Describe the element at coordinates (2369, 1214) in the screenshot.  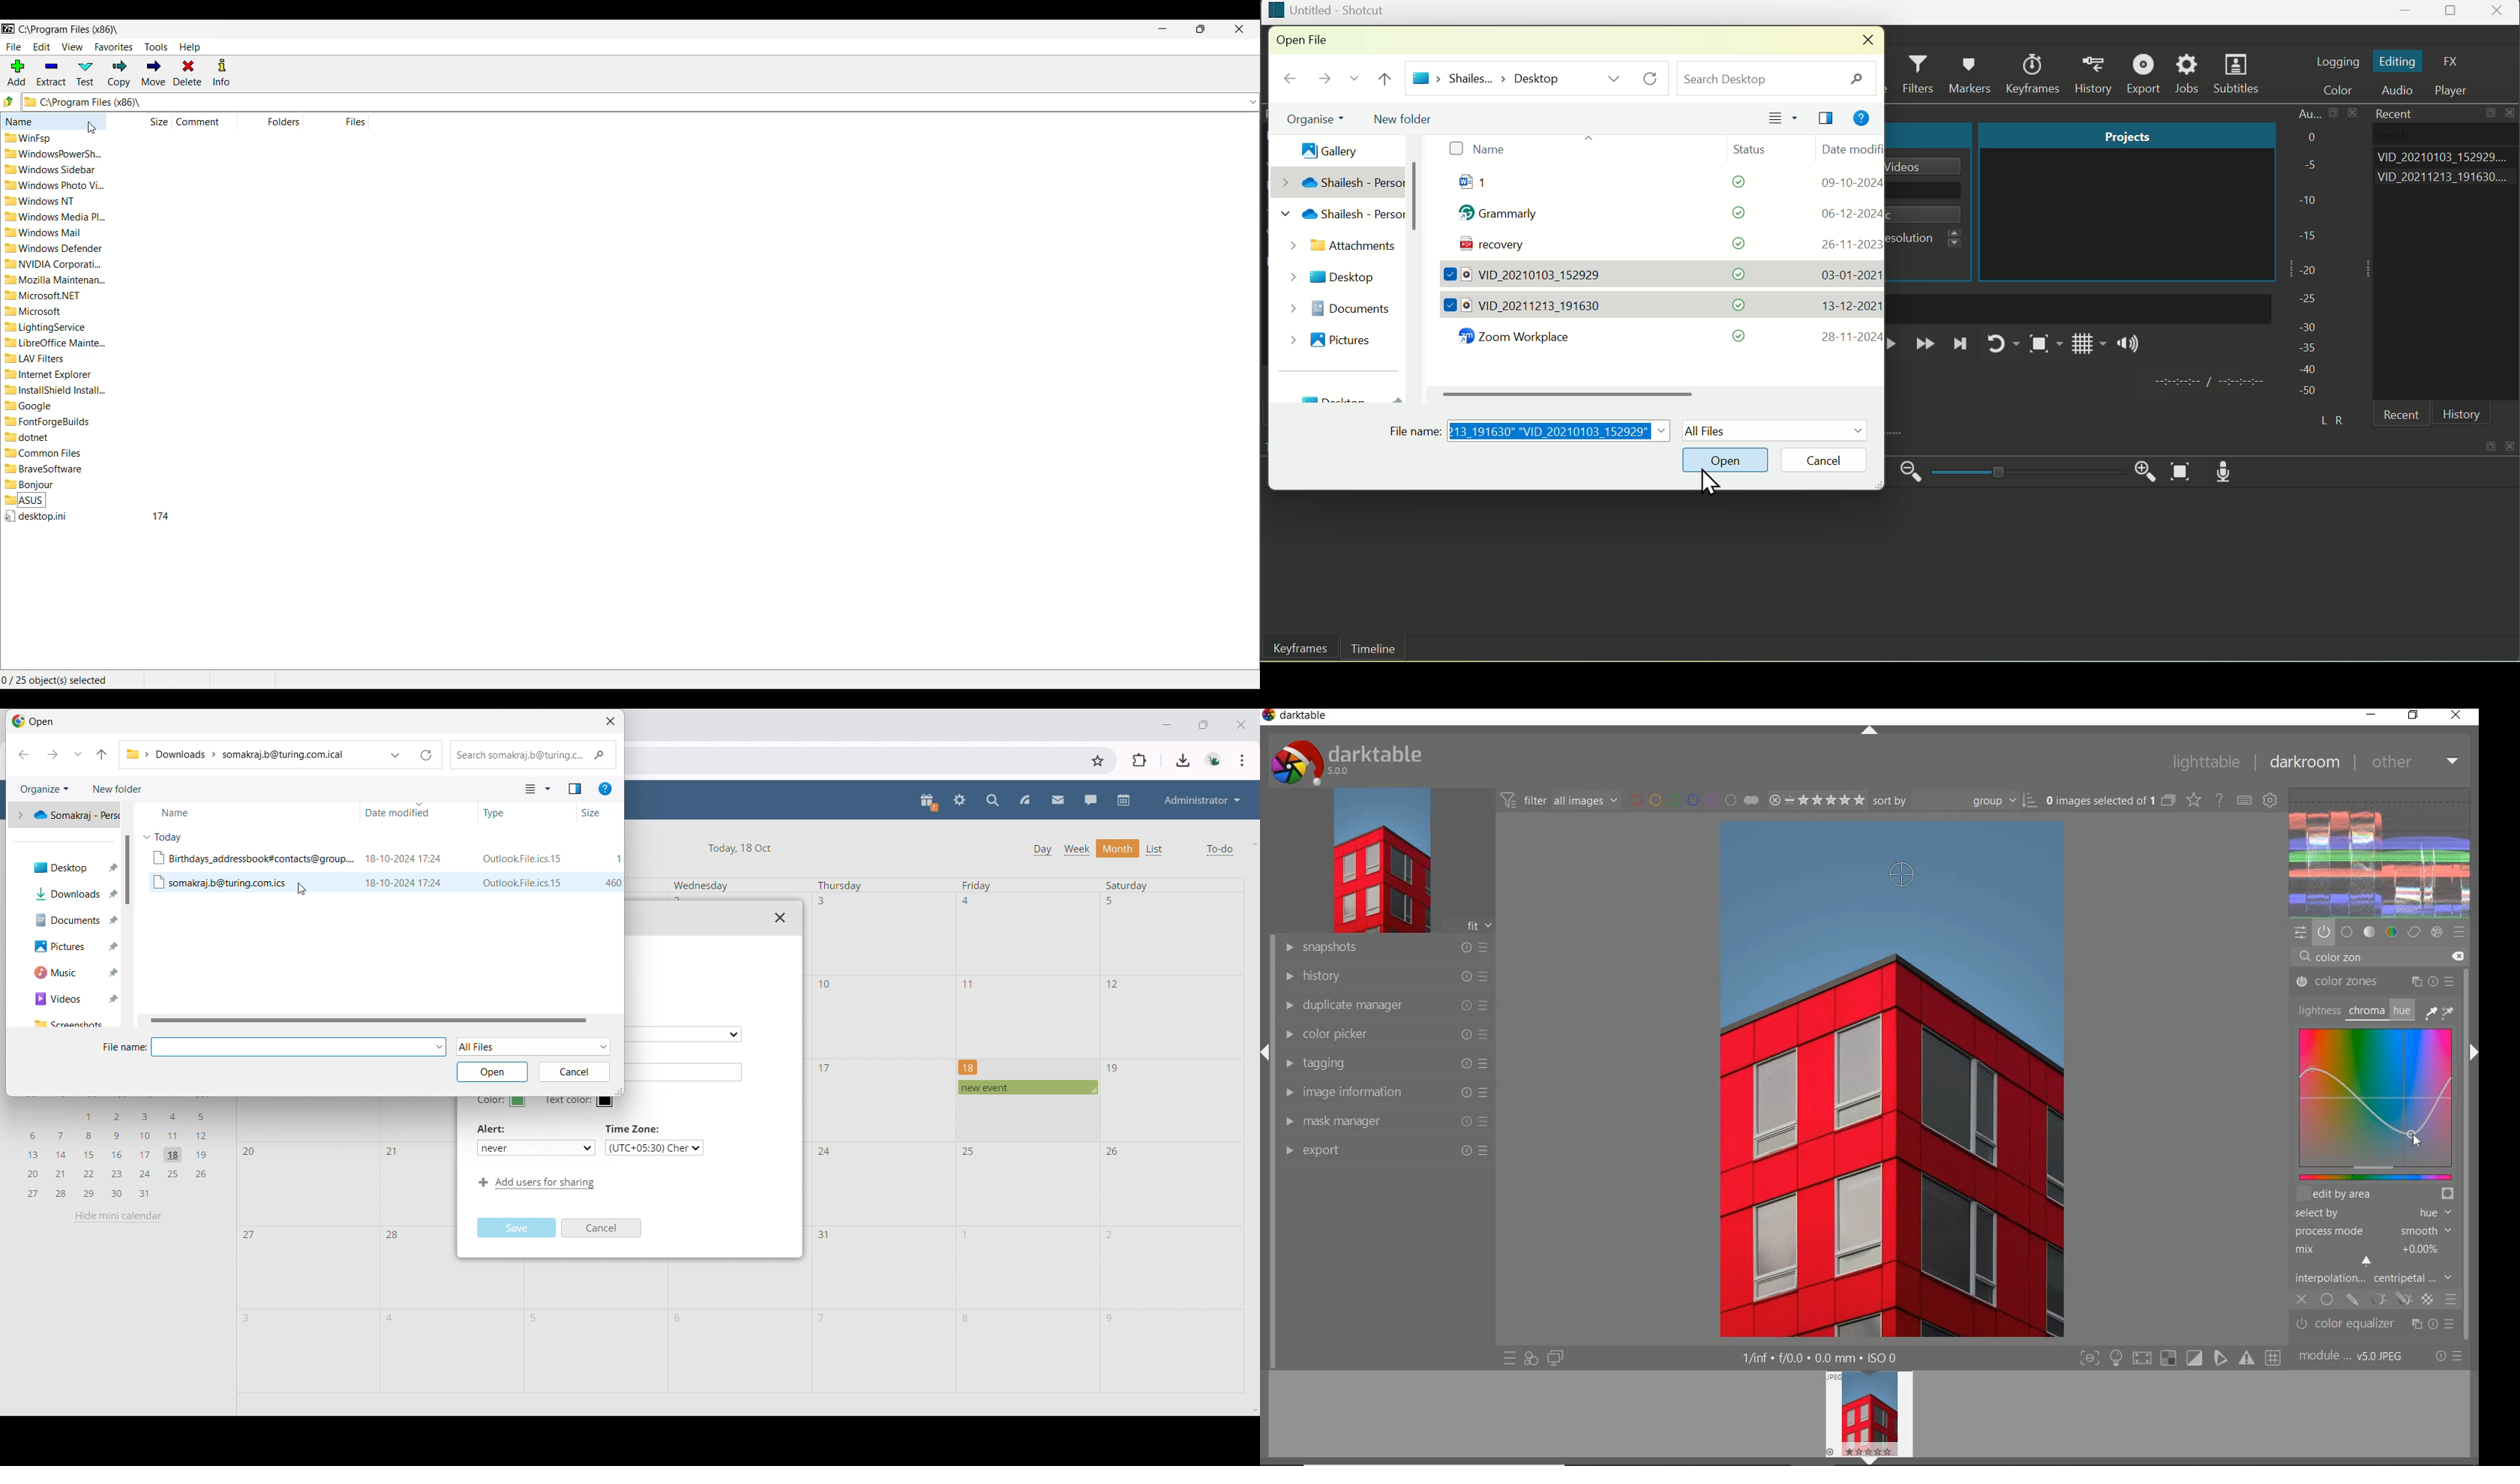
I see `SELECTED BY` at that location.